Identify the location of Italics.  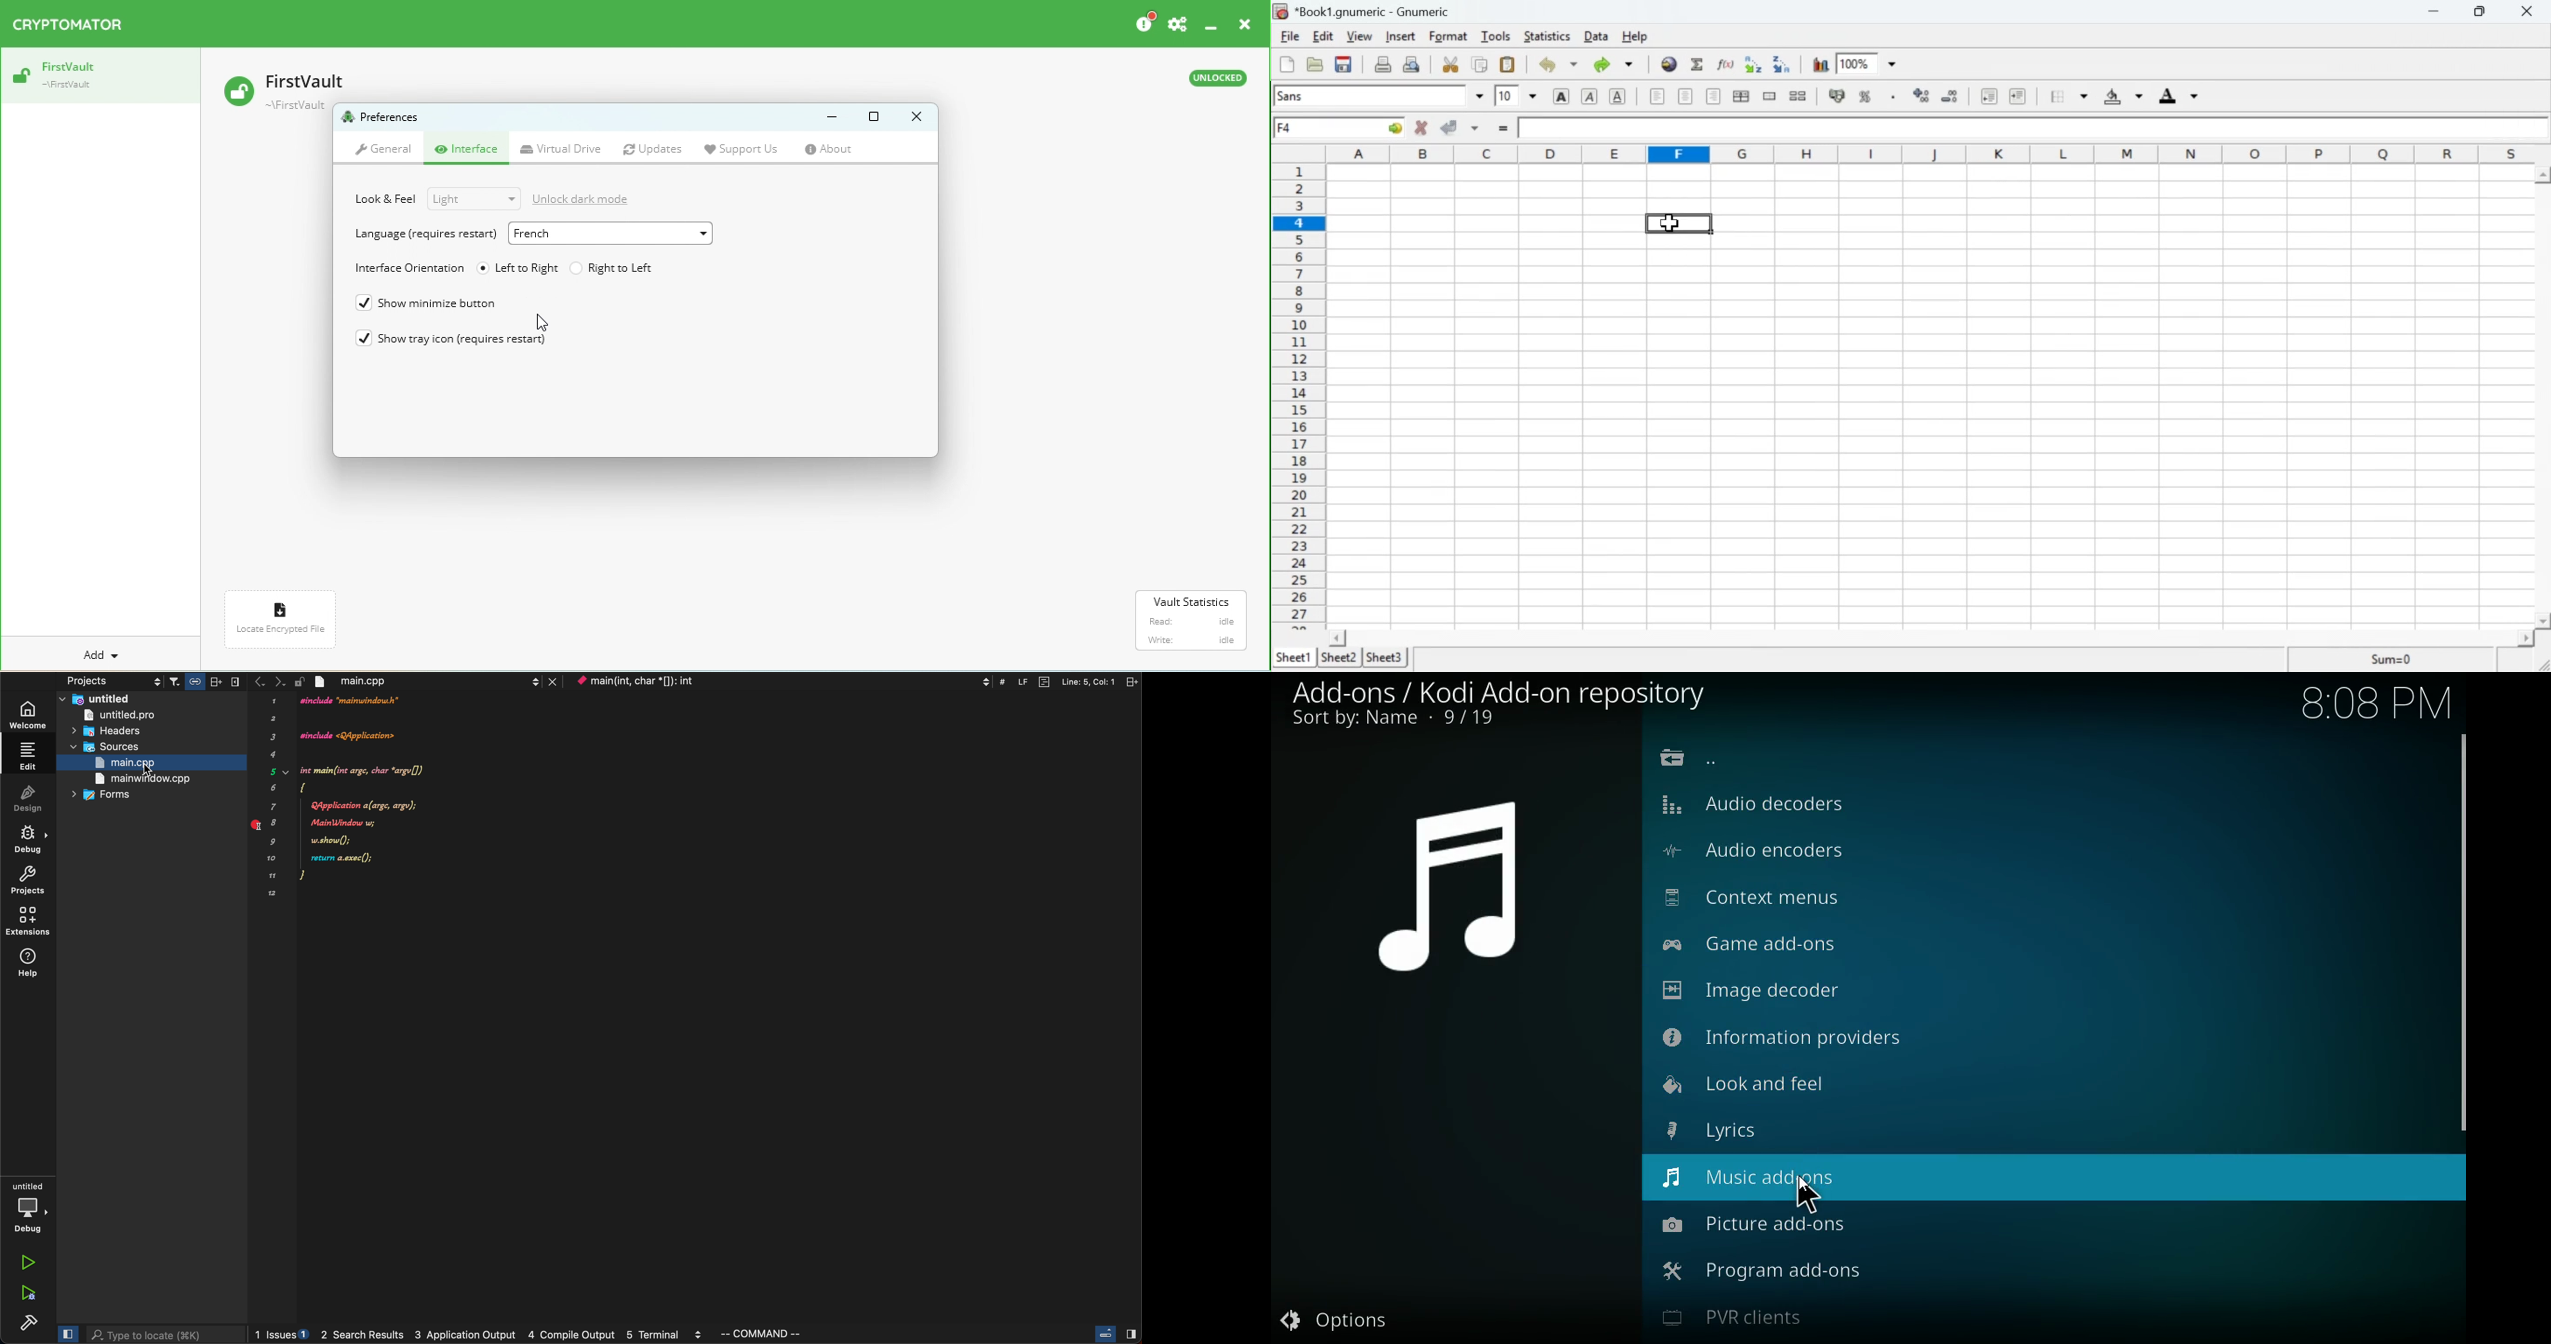
(1590, 96).